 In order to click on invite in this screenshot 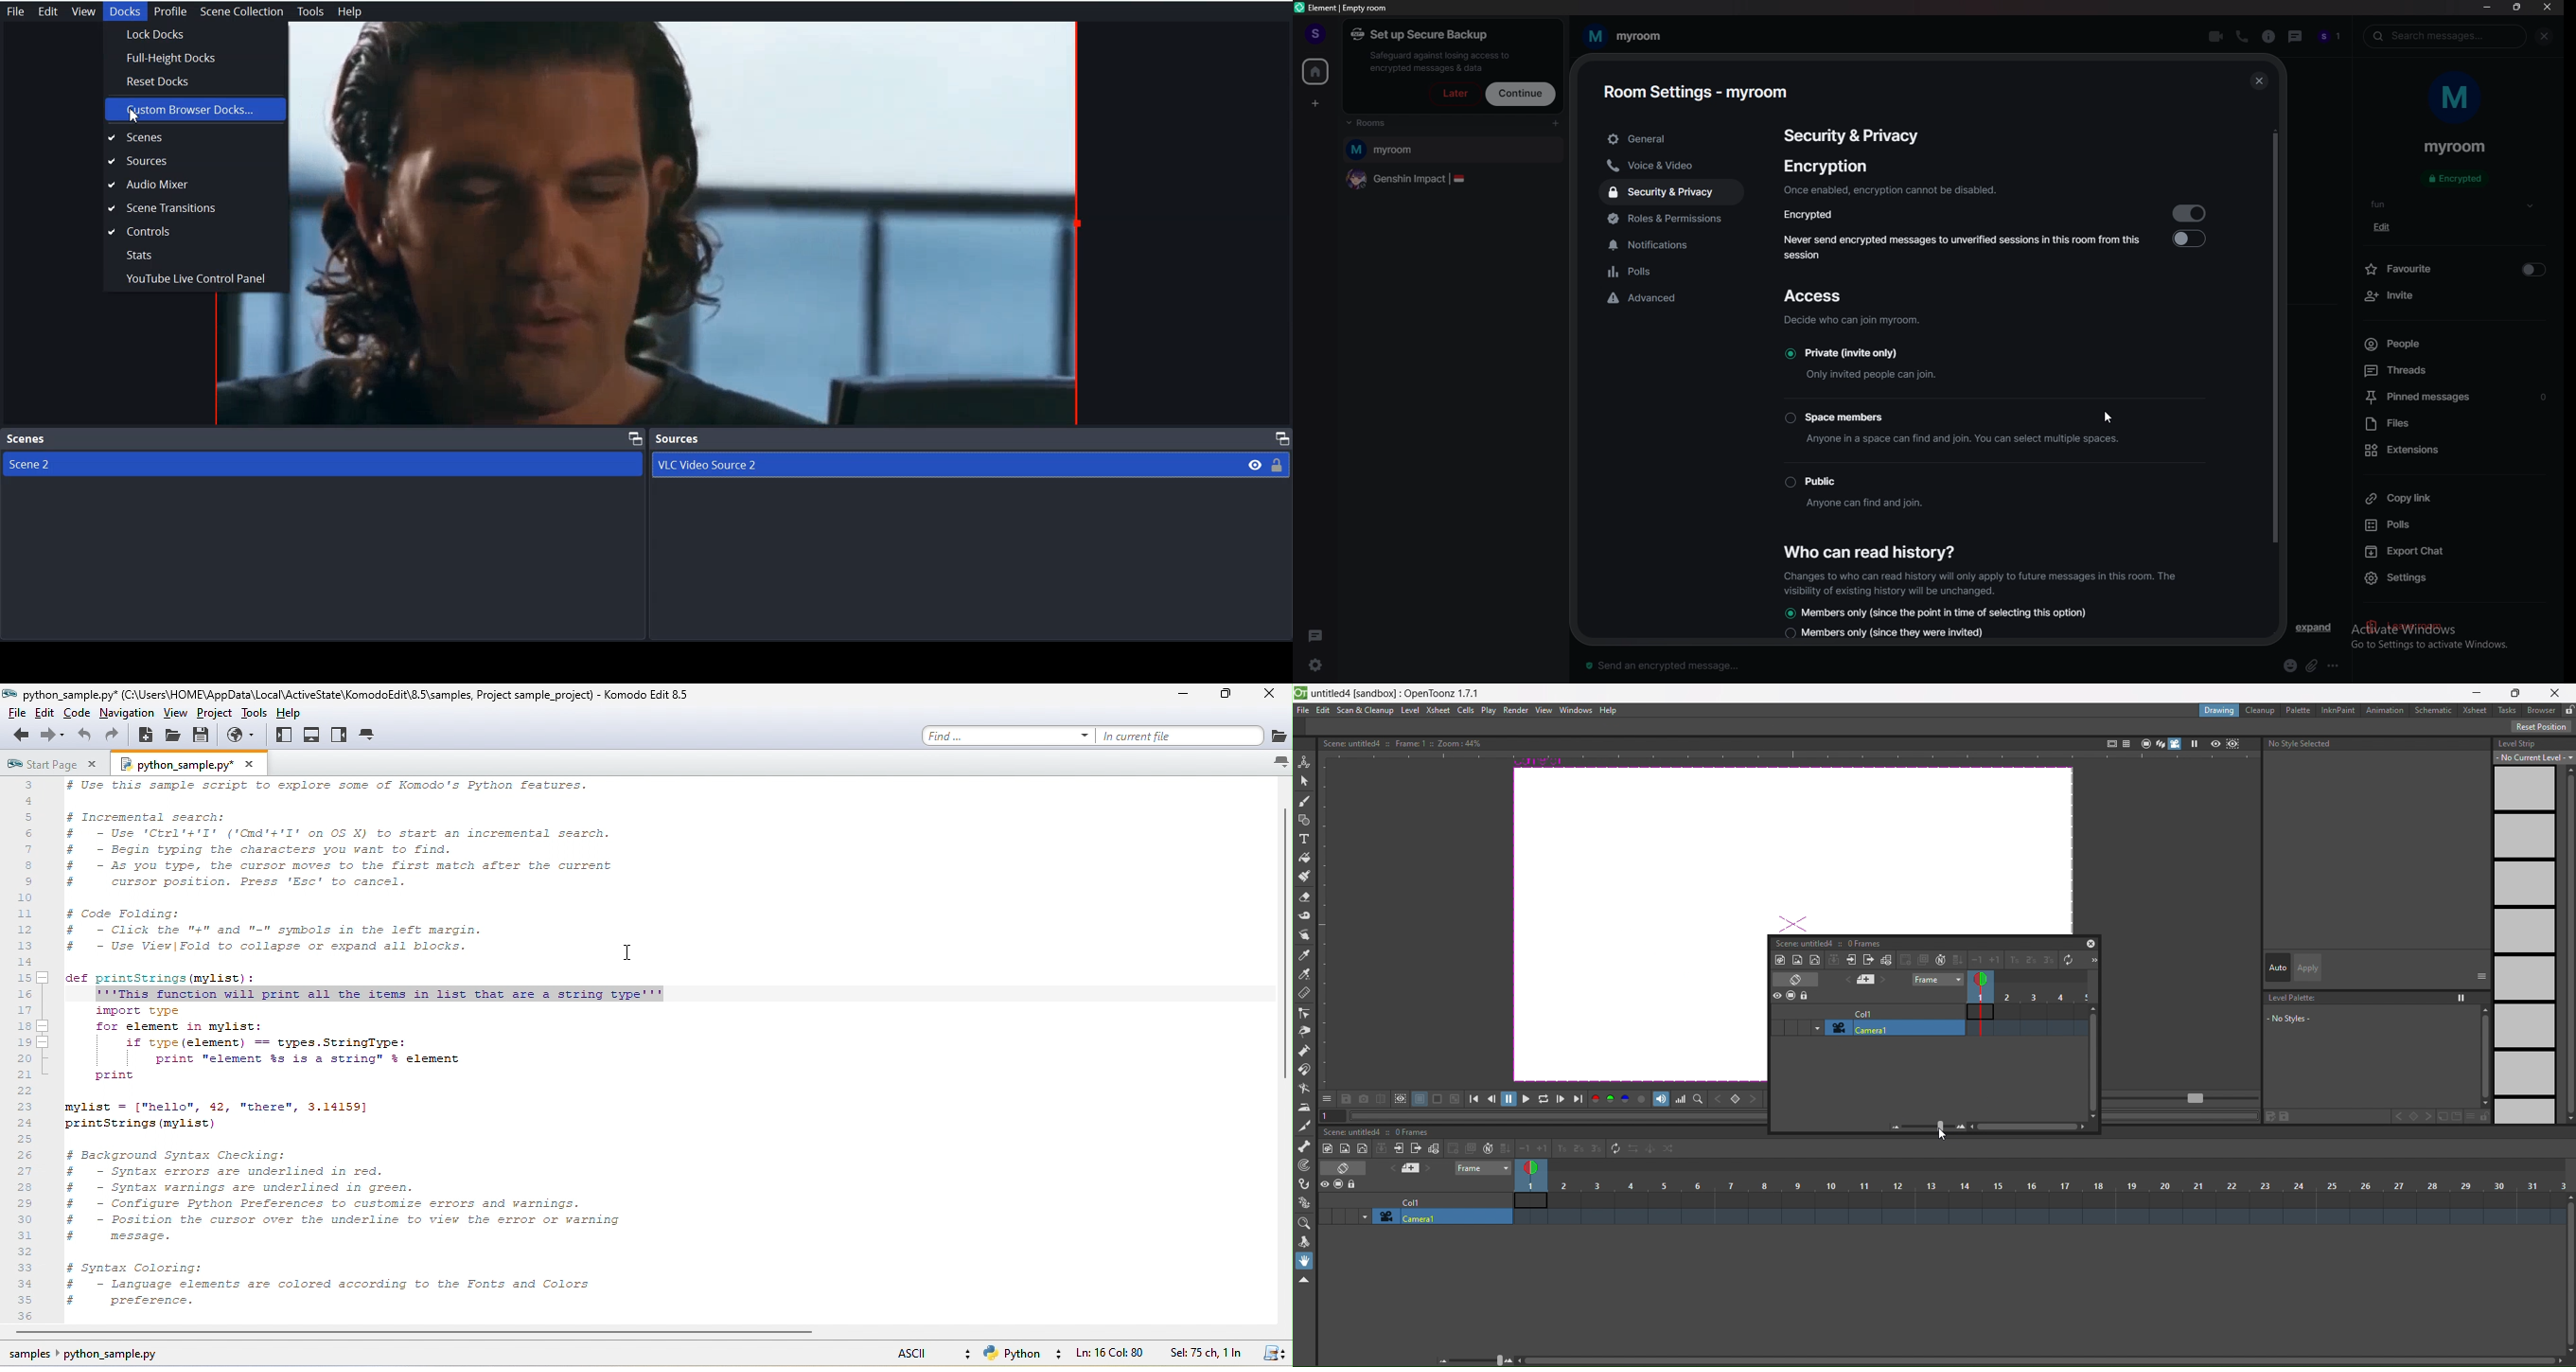, I will do `click(2457, 297)`.